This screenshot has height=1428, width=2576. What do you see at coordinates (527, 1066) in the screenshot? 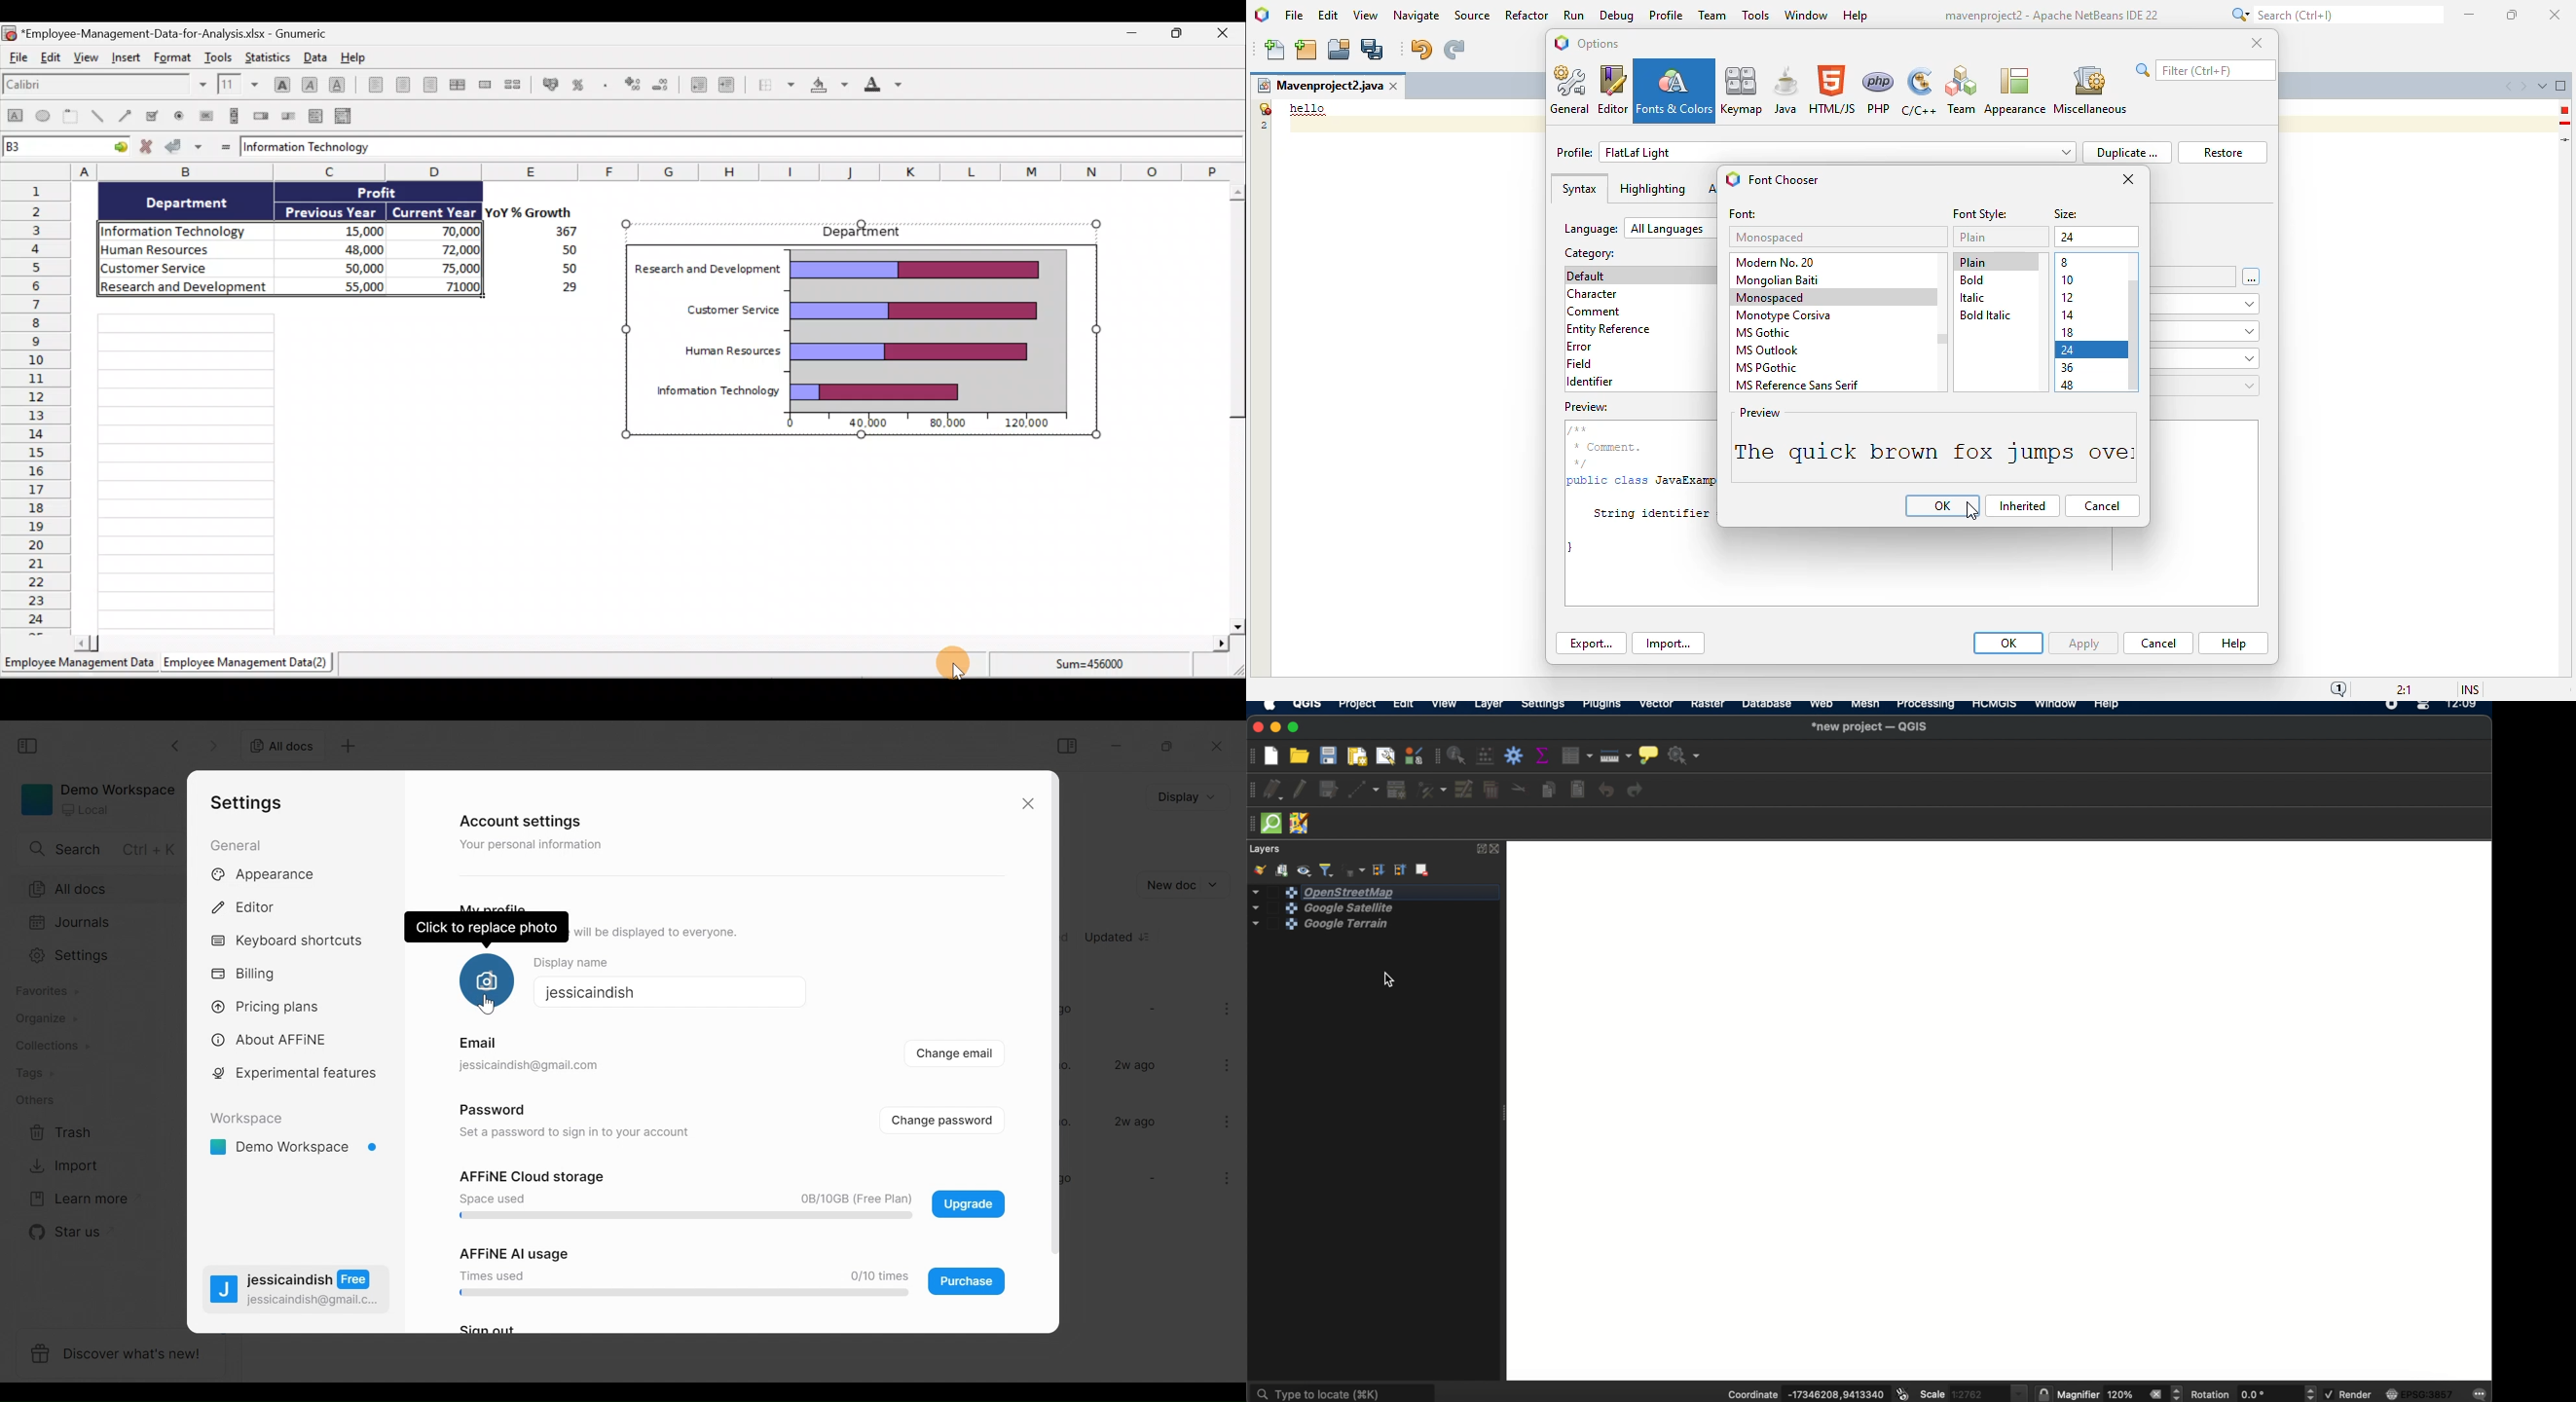
I see `` at bounding box center [527, 1066].